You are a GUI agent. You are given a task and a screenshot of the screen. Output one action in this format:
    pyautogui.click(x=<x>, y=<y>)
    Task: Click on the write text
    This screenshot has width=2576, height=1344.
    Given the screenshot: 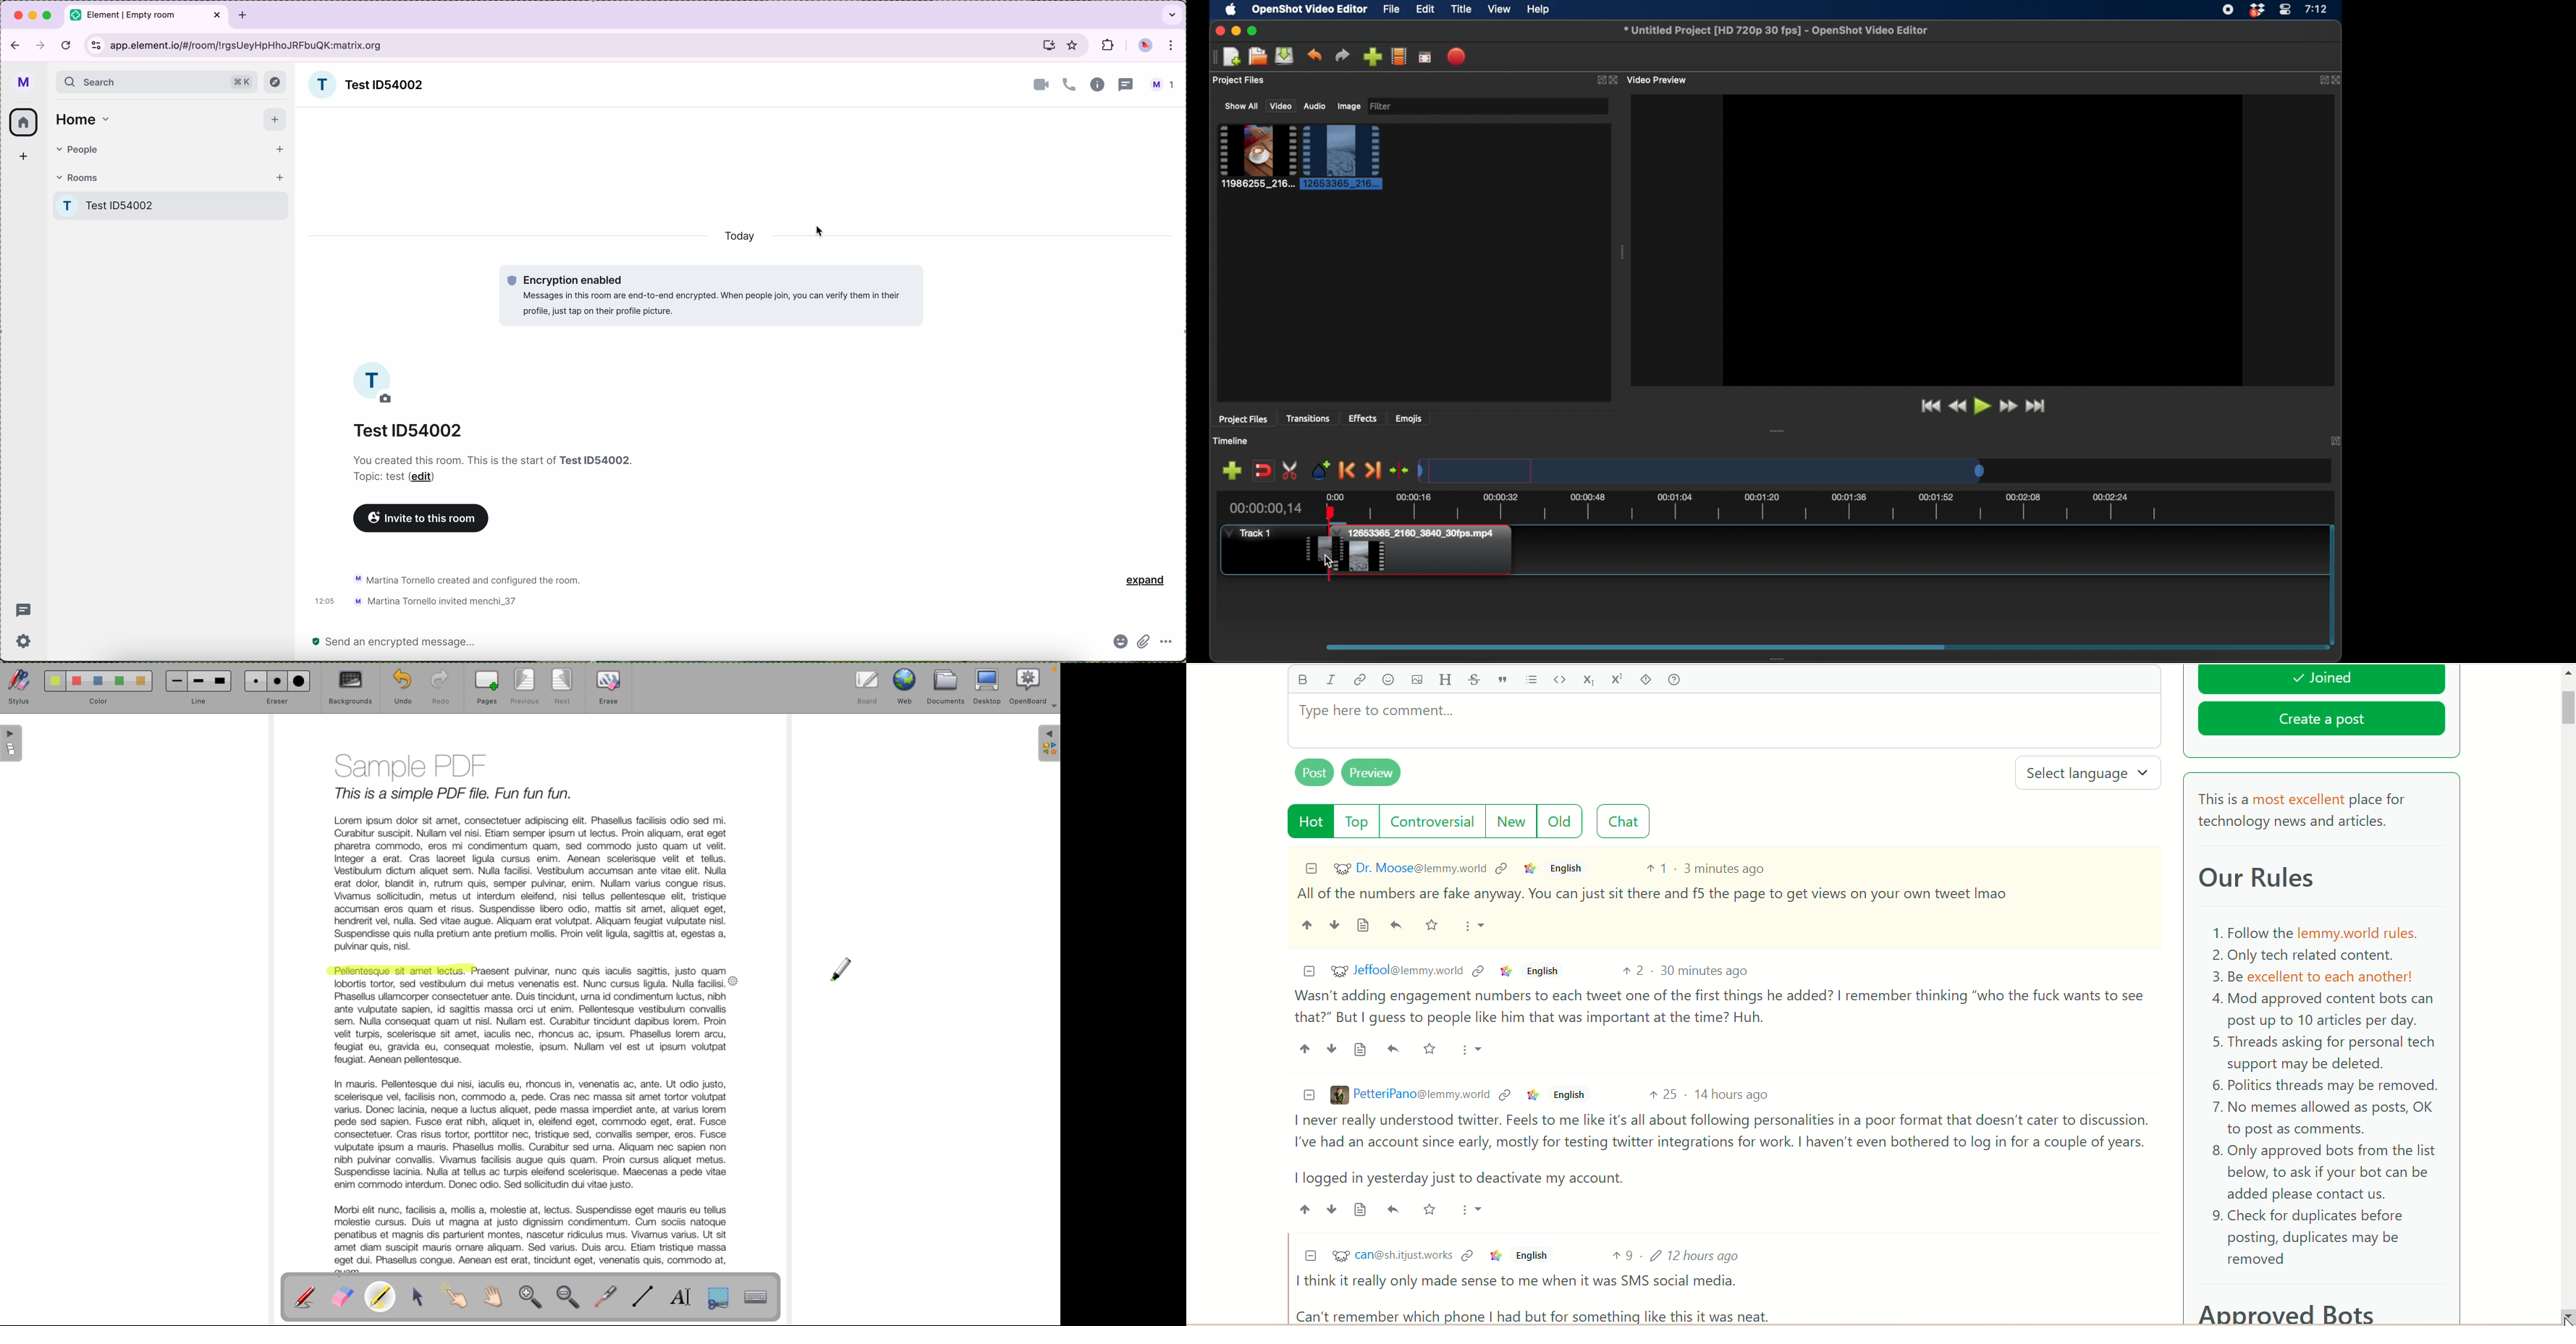 What is the action you would take?
    pyautogui.click(x=685, y=1298)
    